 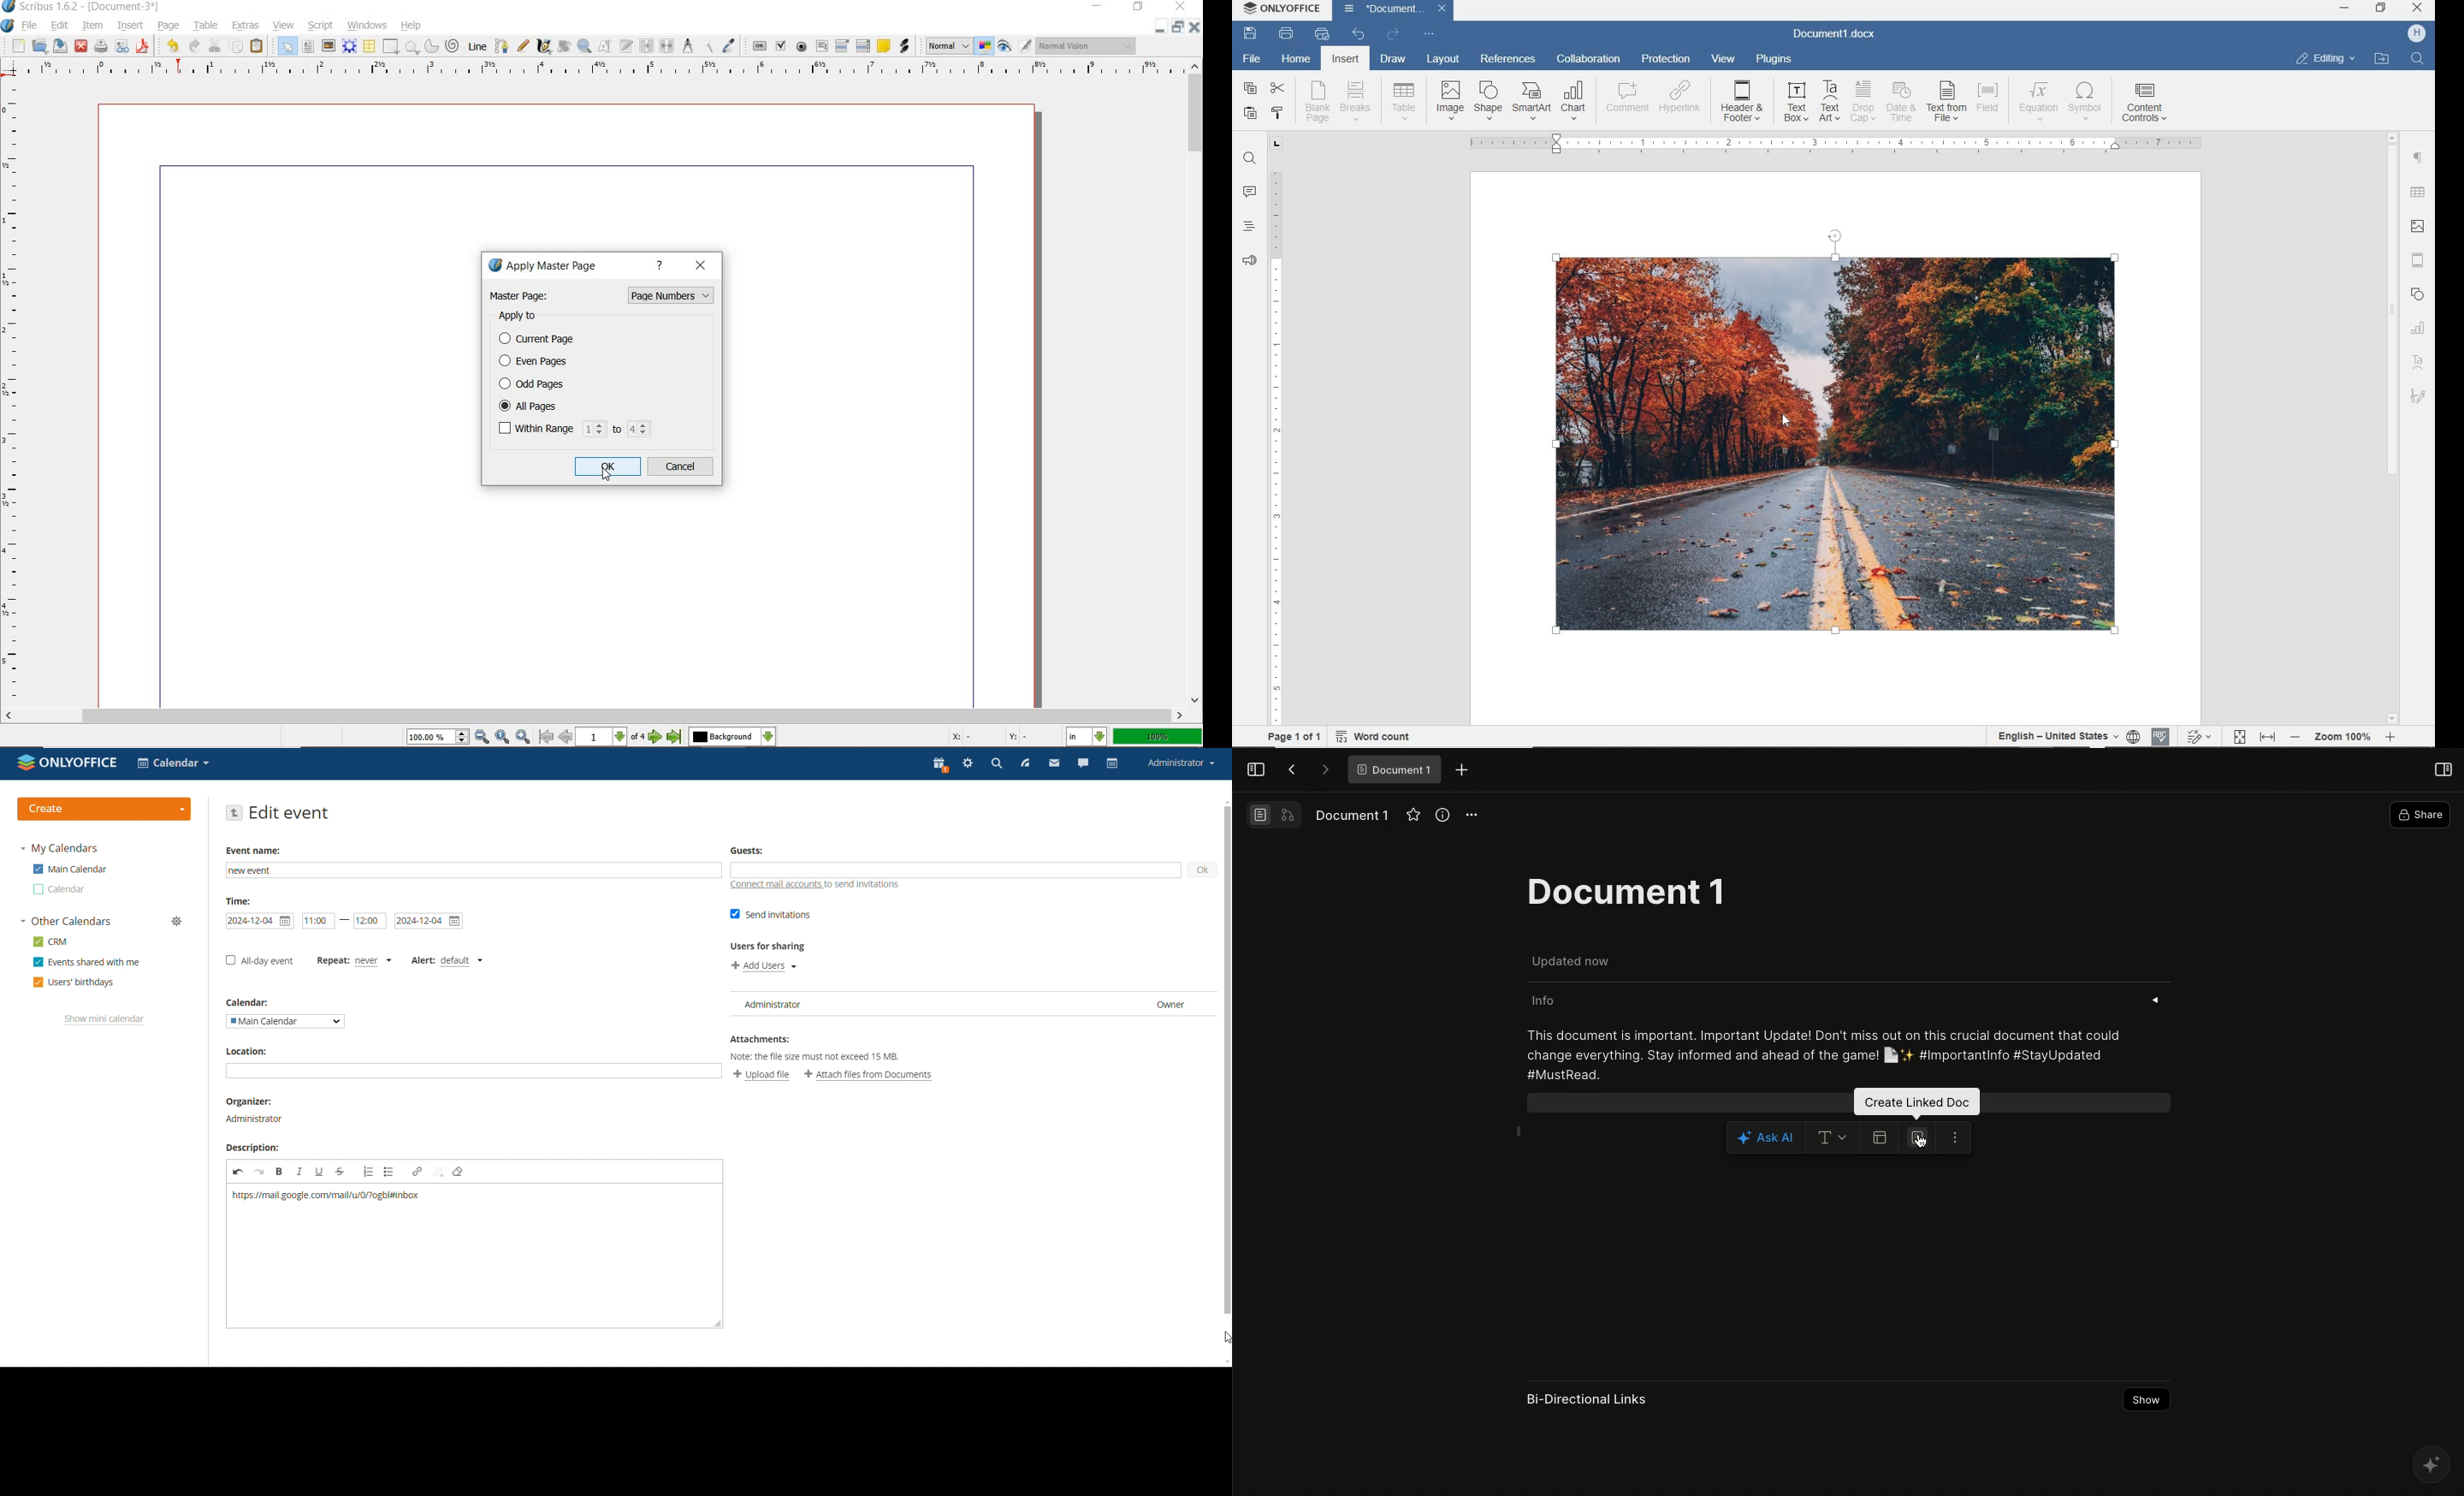 What do you see at coordinates (1834, 34) in the screenshot?
I see `Document1.docx(document name)` at bounding box center [1834, 34].